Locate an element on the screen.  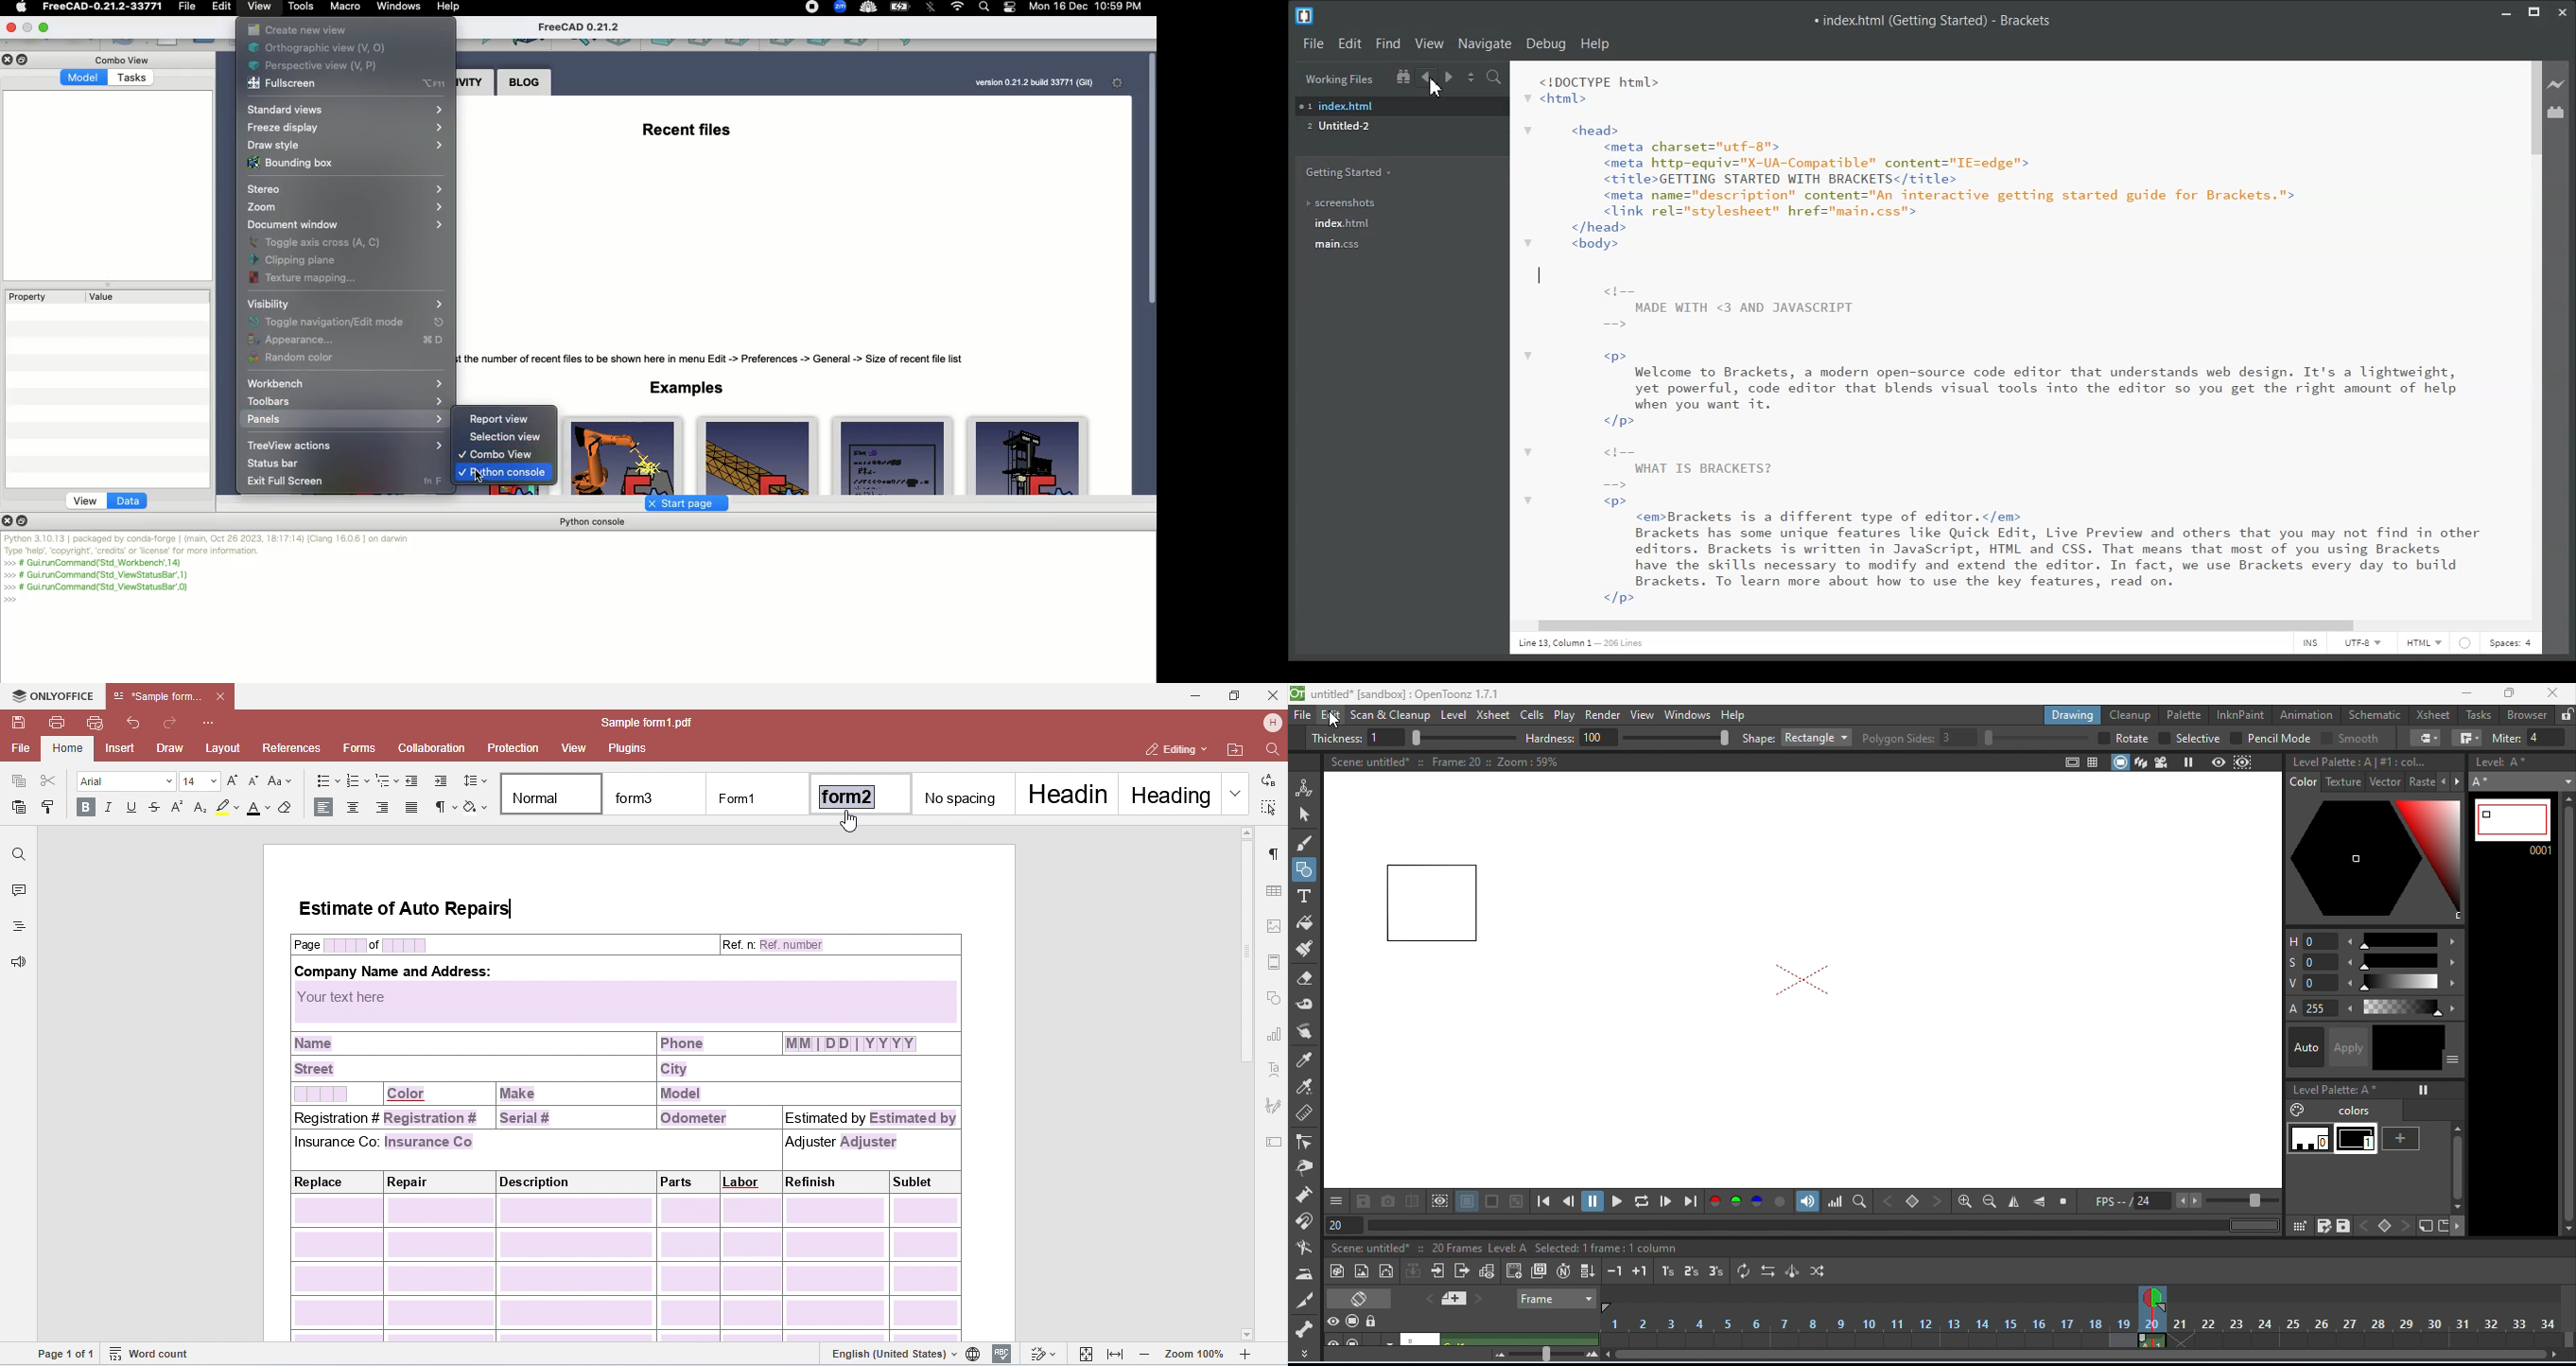
zoom out is located at coordinates (1990, 1203).